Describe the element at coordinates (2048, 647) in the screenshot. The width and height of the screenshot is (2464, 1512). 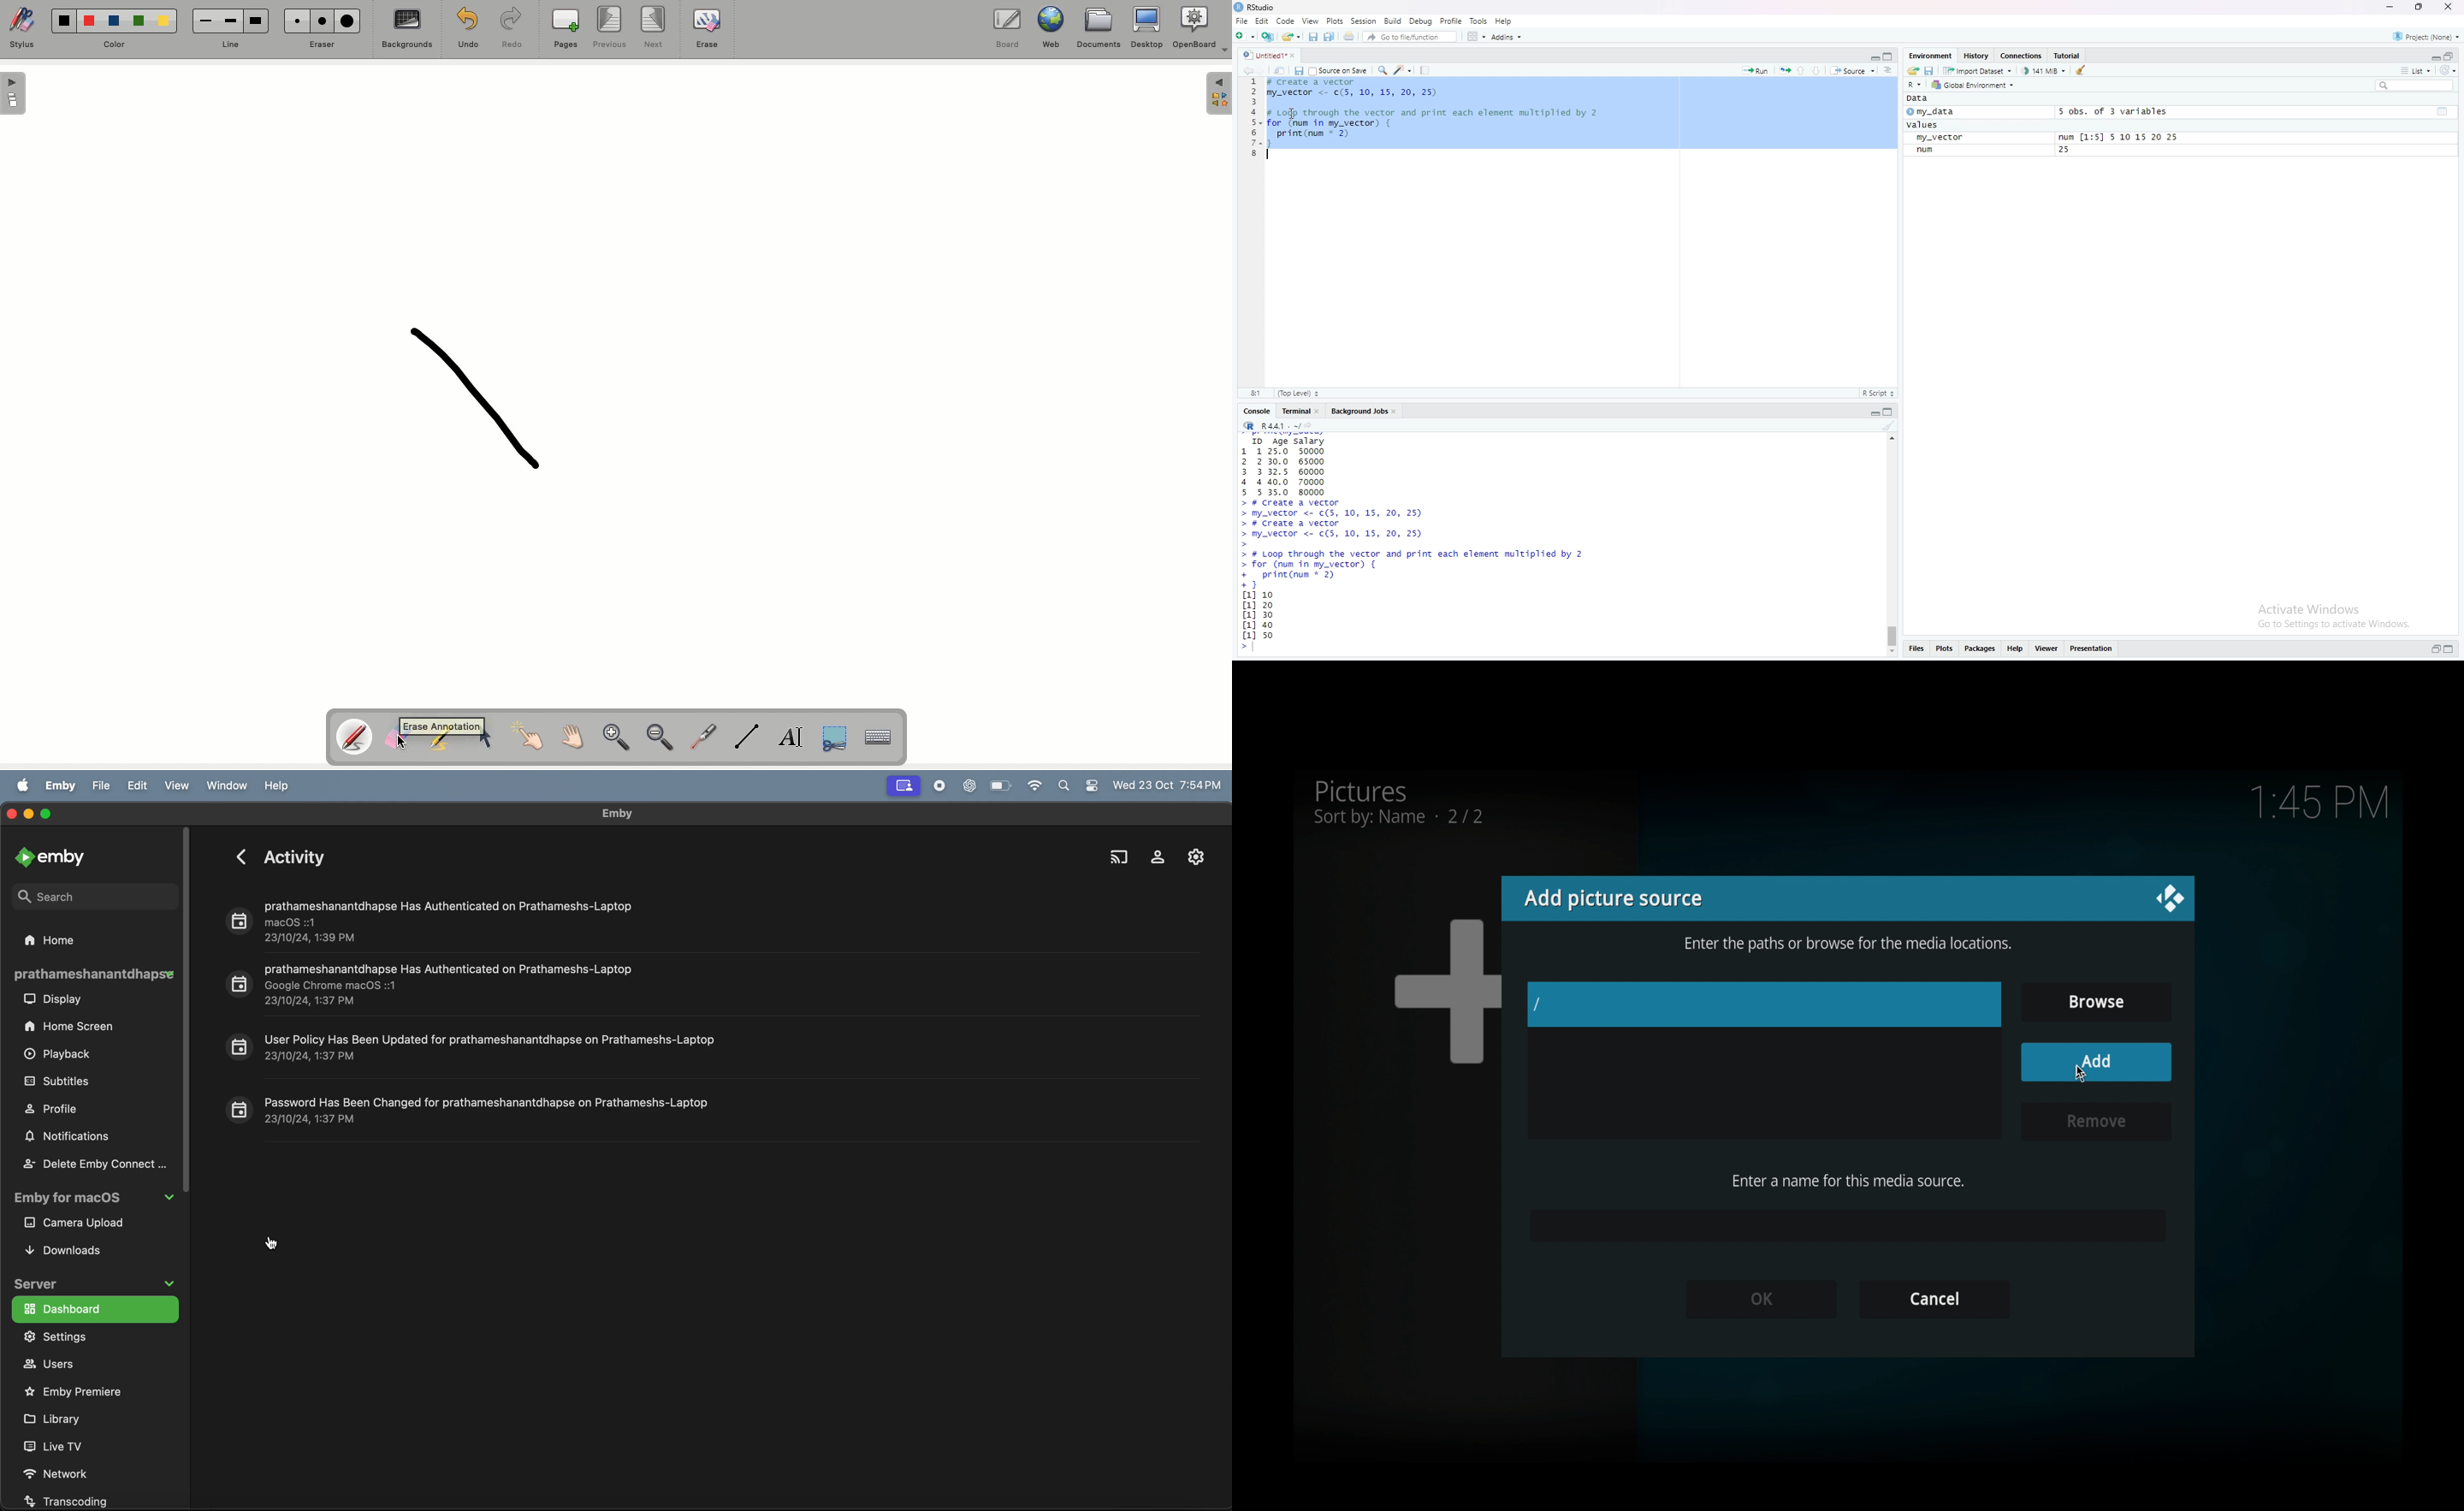
I see `viewer` at that location.